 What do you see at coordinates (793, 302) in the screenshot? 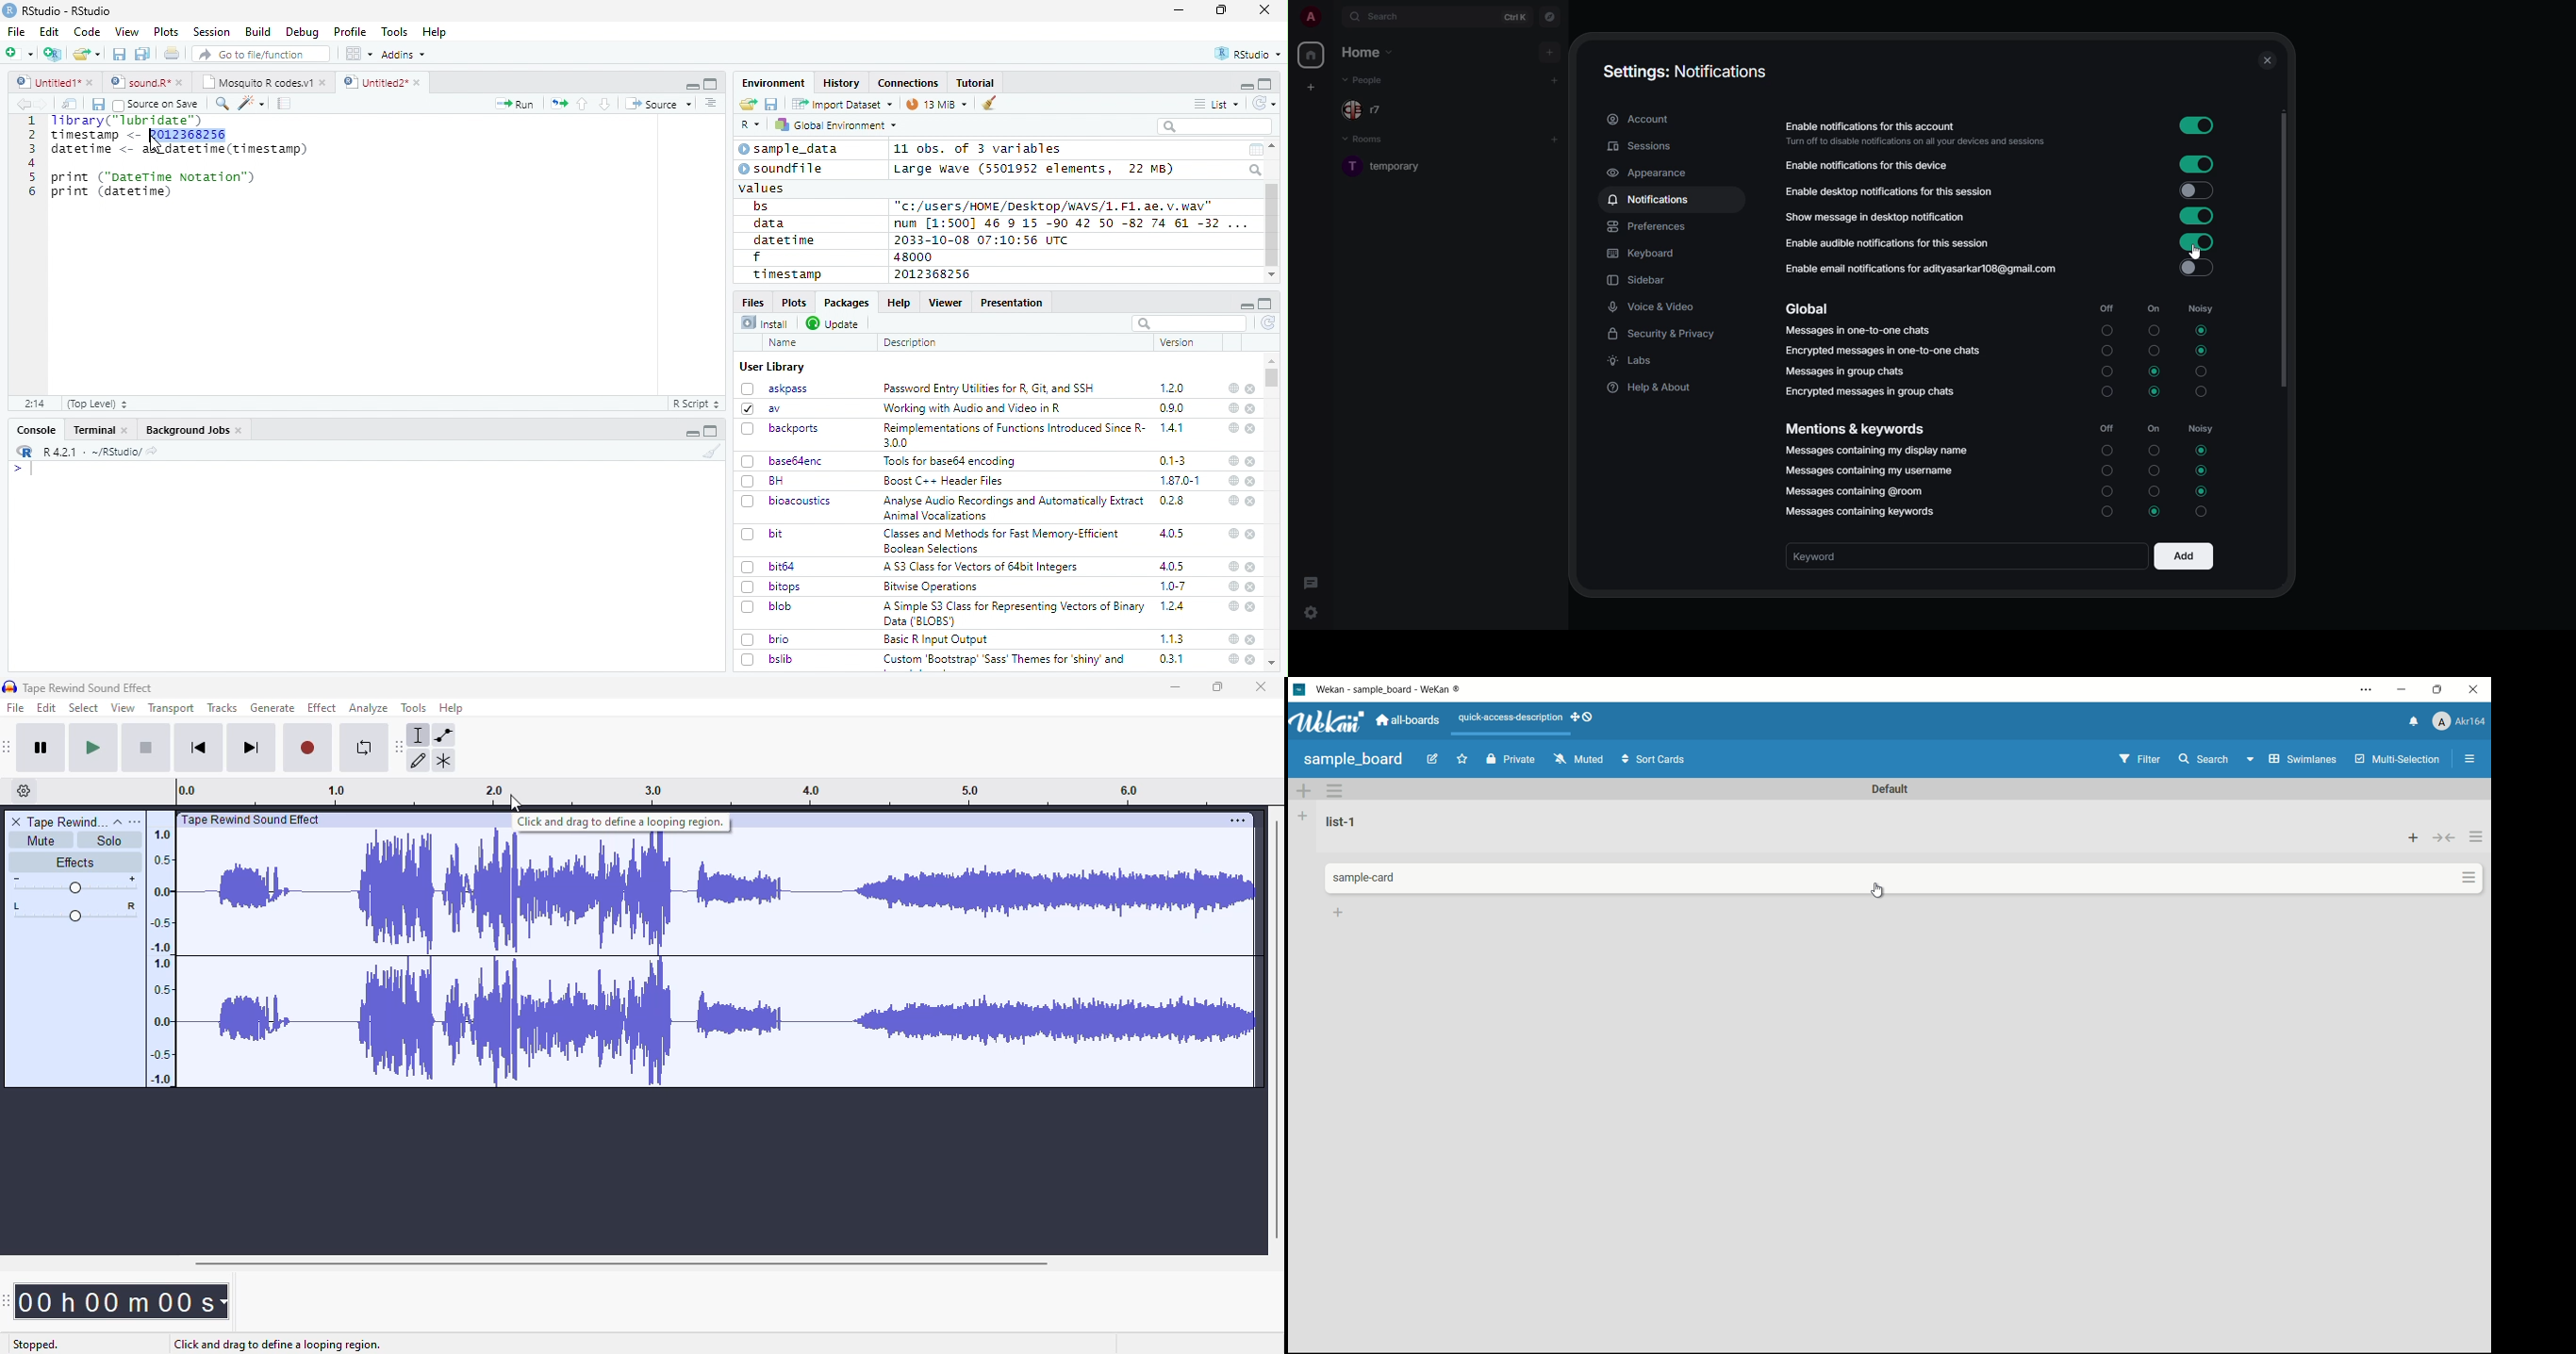
I see `Plots` at bounding box center [793, 302].